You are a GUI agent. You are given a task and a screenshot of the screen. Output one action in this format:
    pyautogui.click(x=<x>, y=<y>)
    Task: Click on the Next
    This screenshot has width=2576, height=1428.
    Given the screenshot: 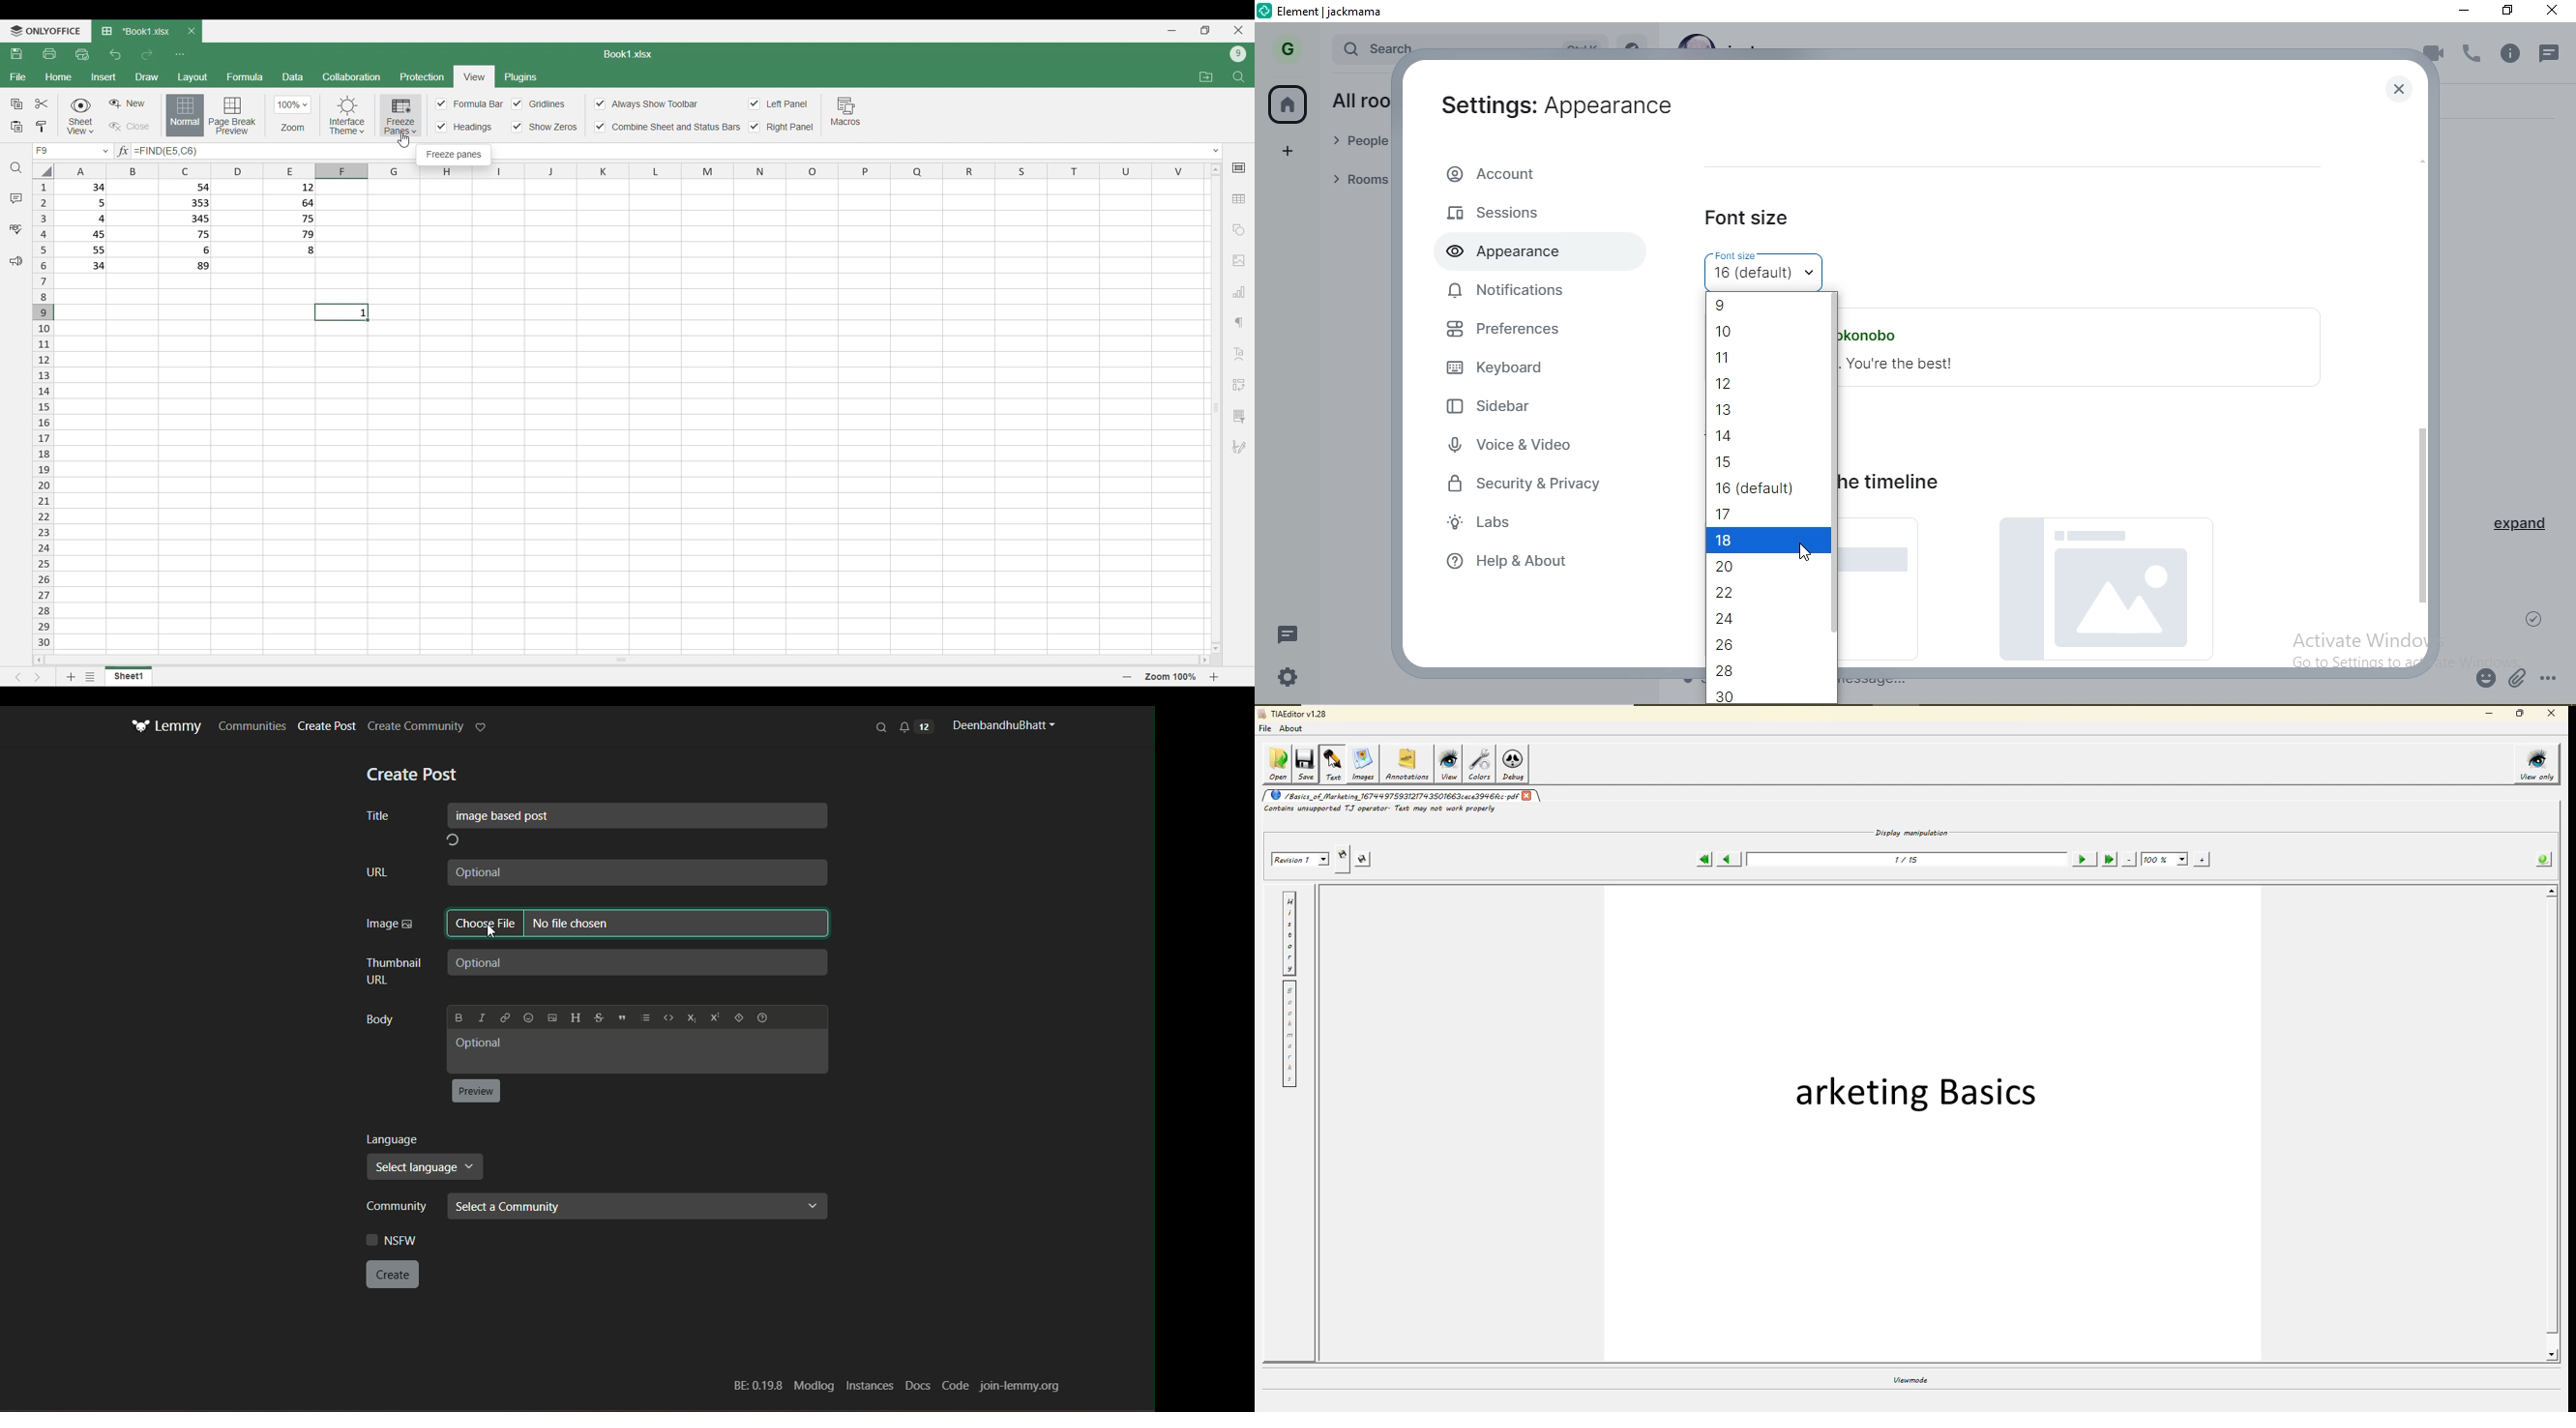 What is the action you would take?
    pyautogui.click(x=39, y=677)
    